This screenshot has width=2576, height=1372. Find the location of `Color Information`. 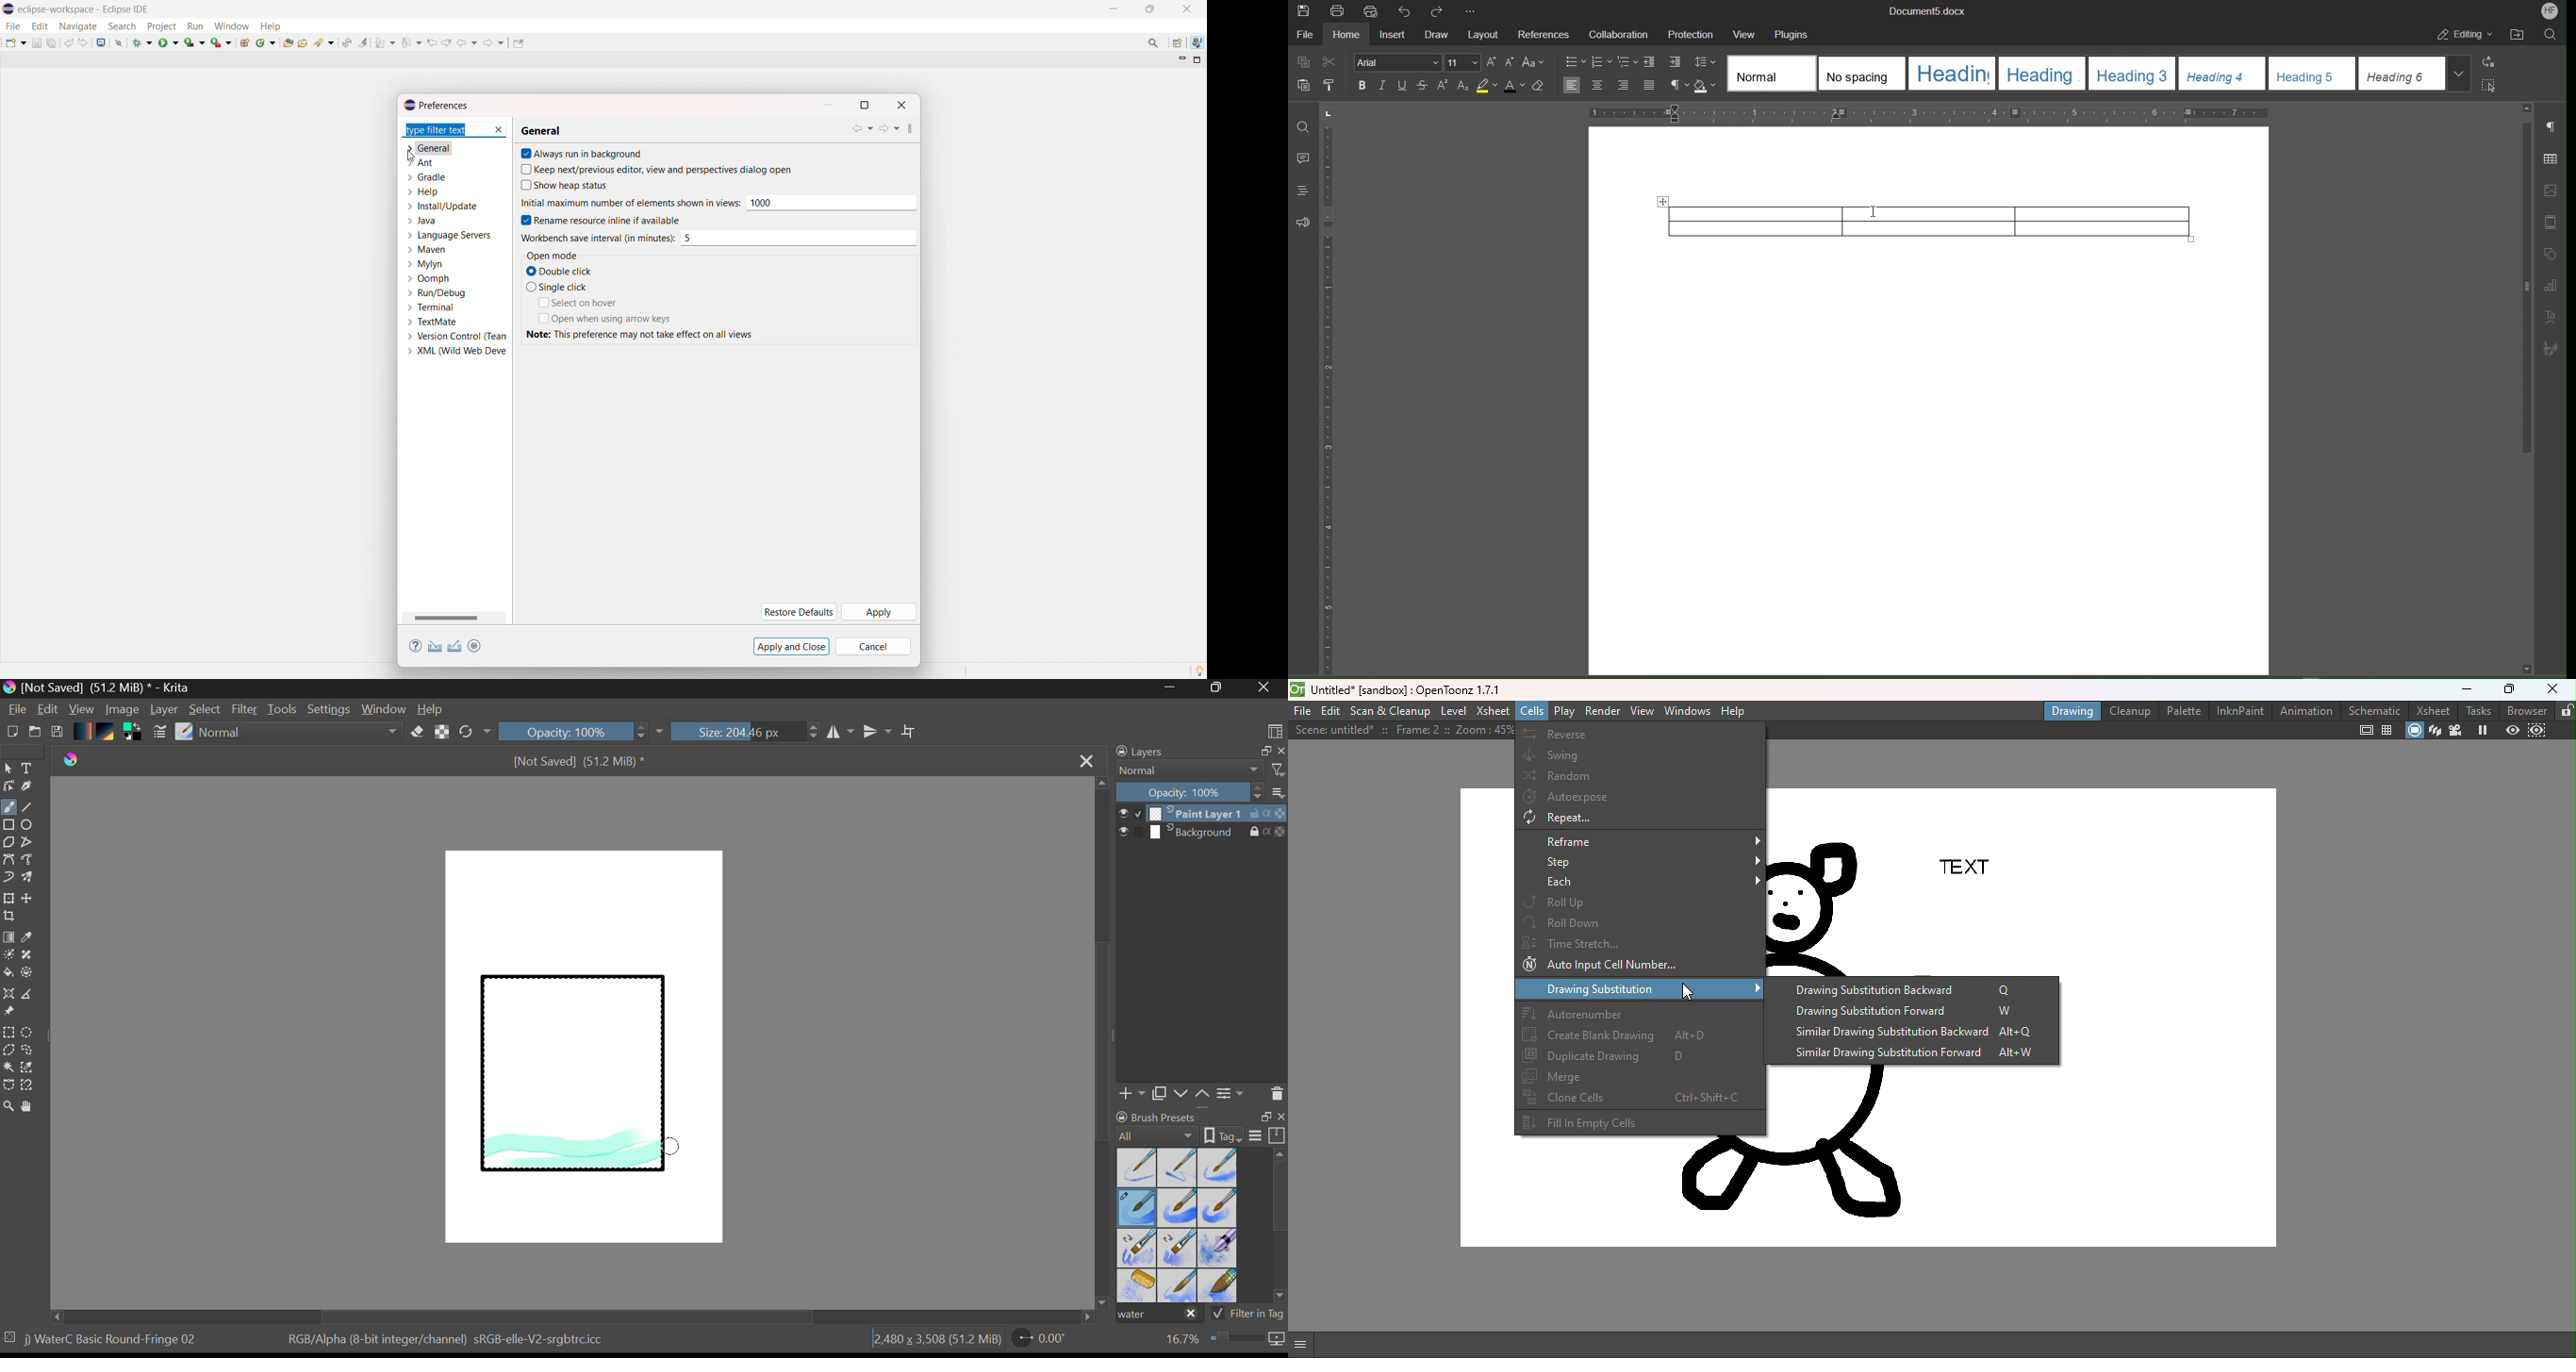

Color Information is located at coordinates (444, 1341).